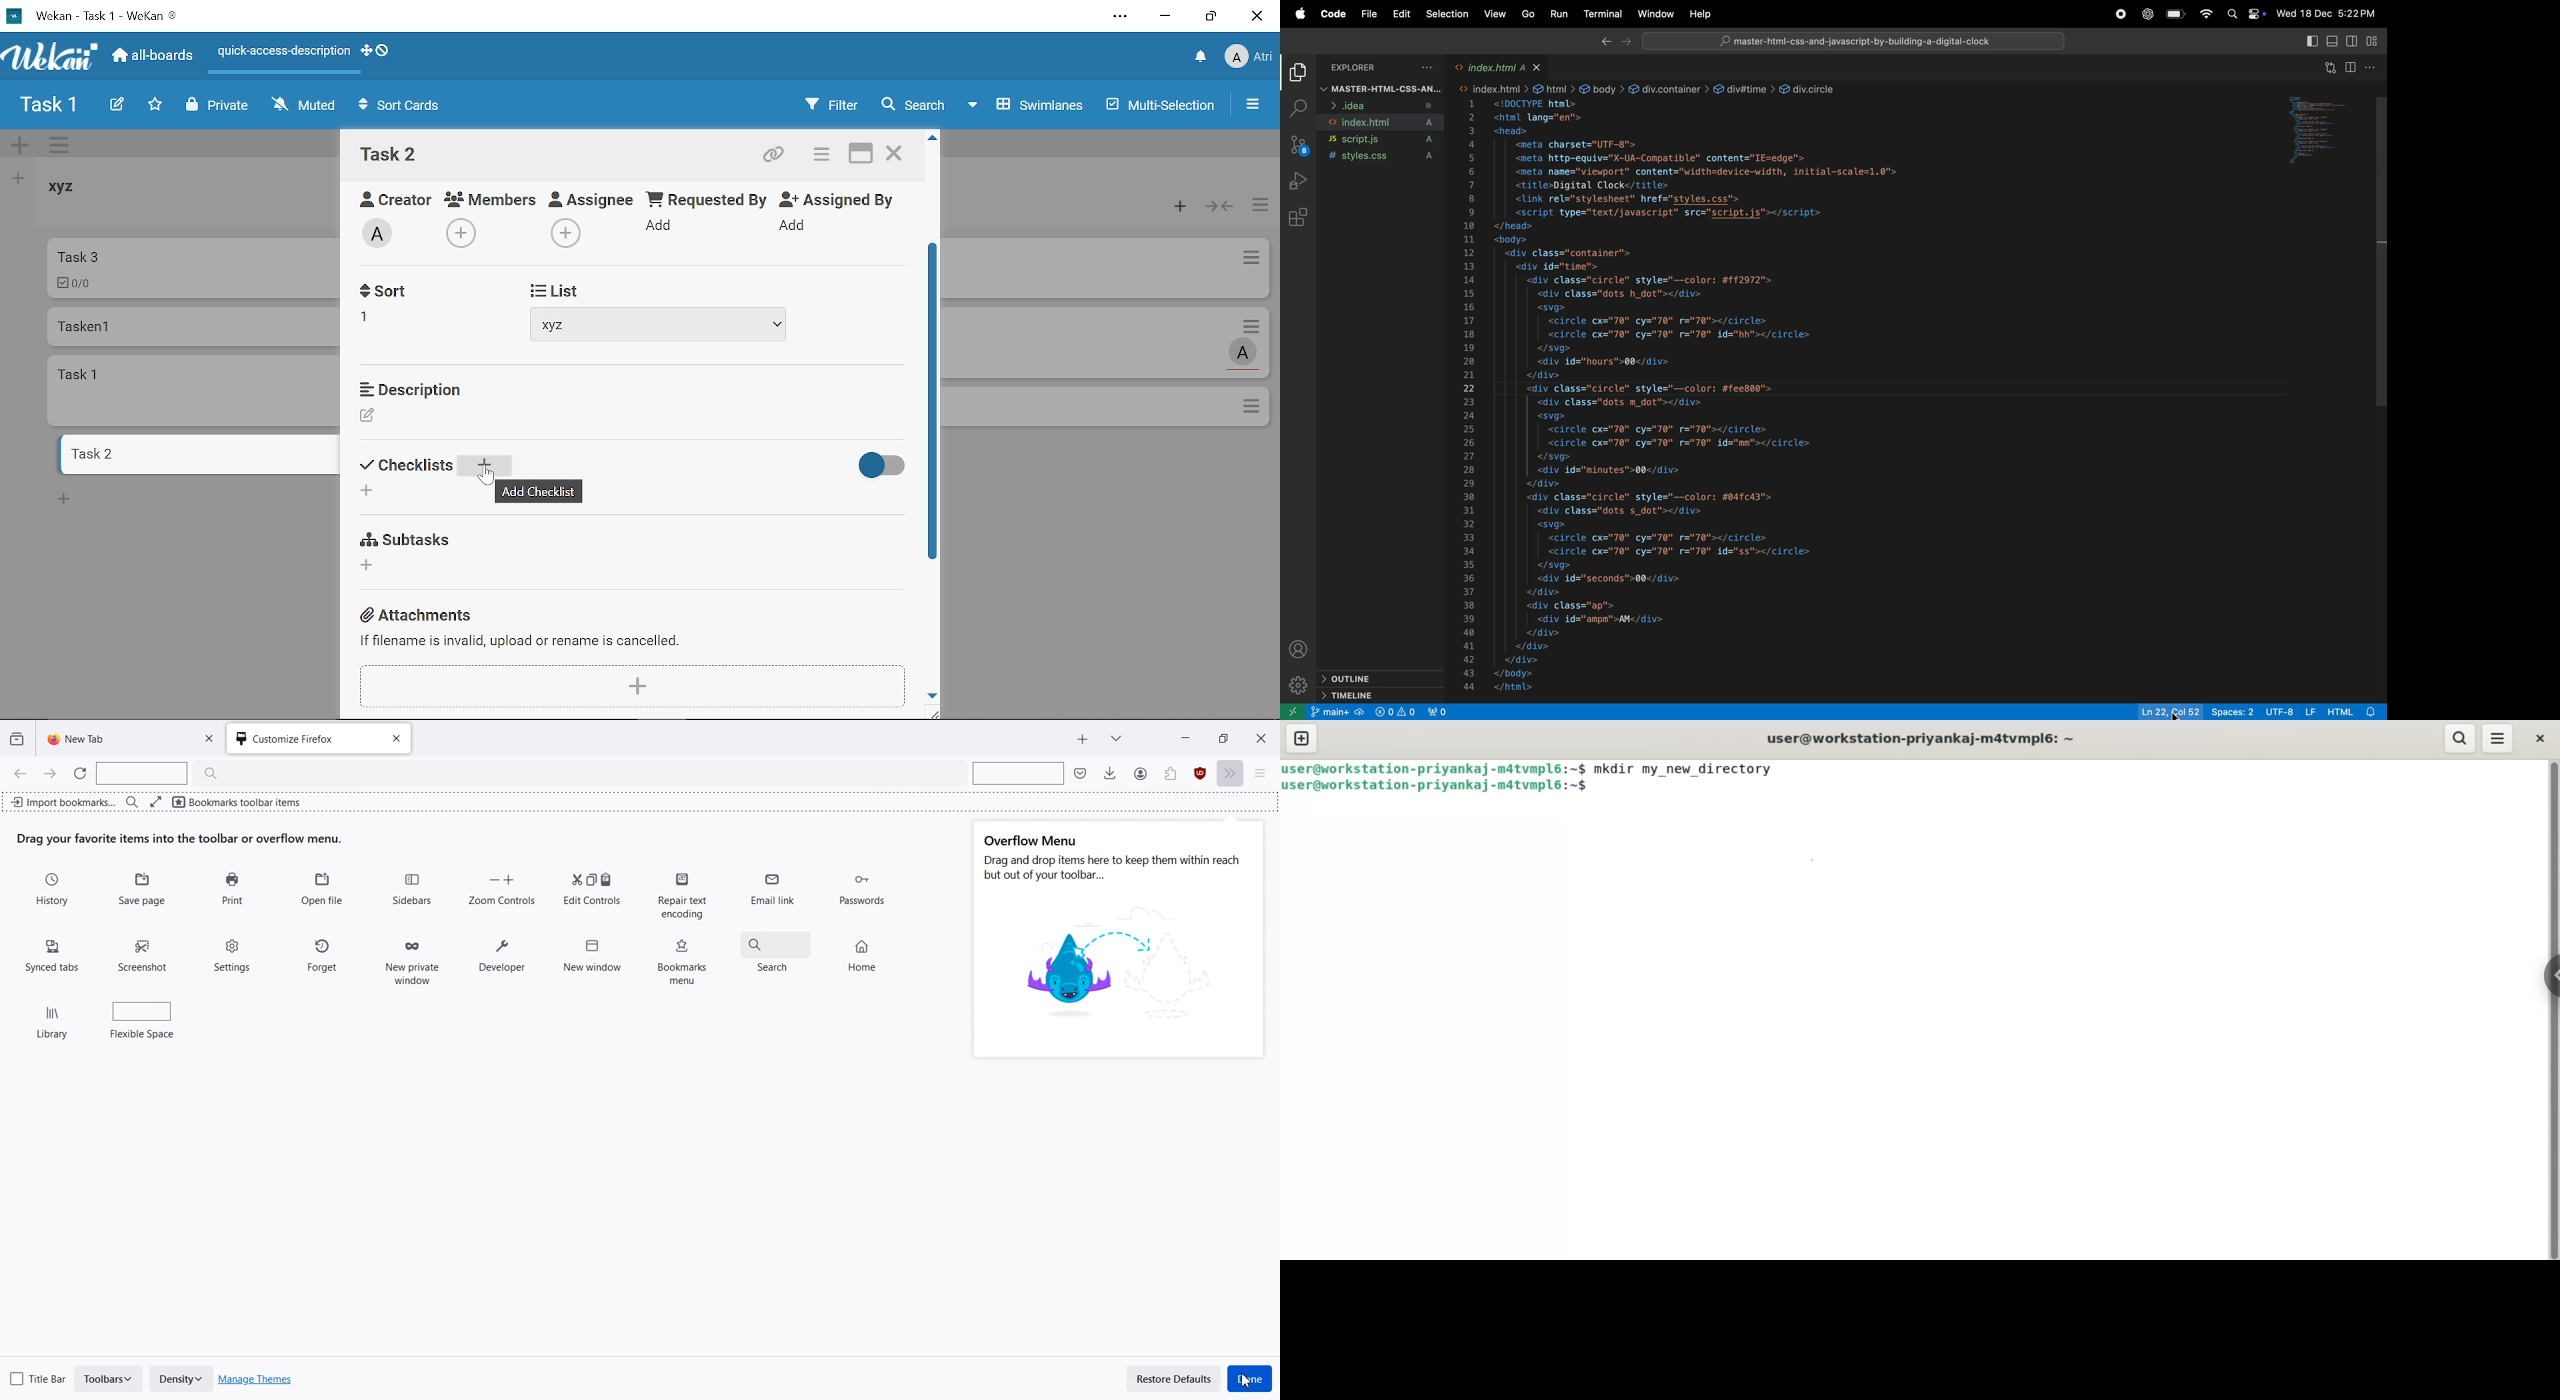 The width and height of the screenshot is (2576, 1400). I want to click on History, so click(54, 890).